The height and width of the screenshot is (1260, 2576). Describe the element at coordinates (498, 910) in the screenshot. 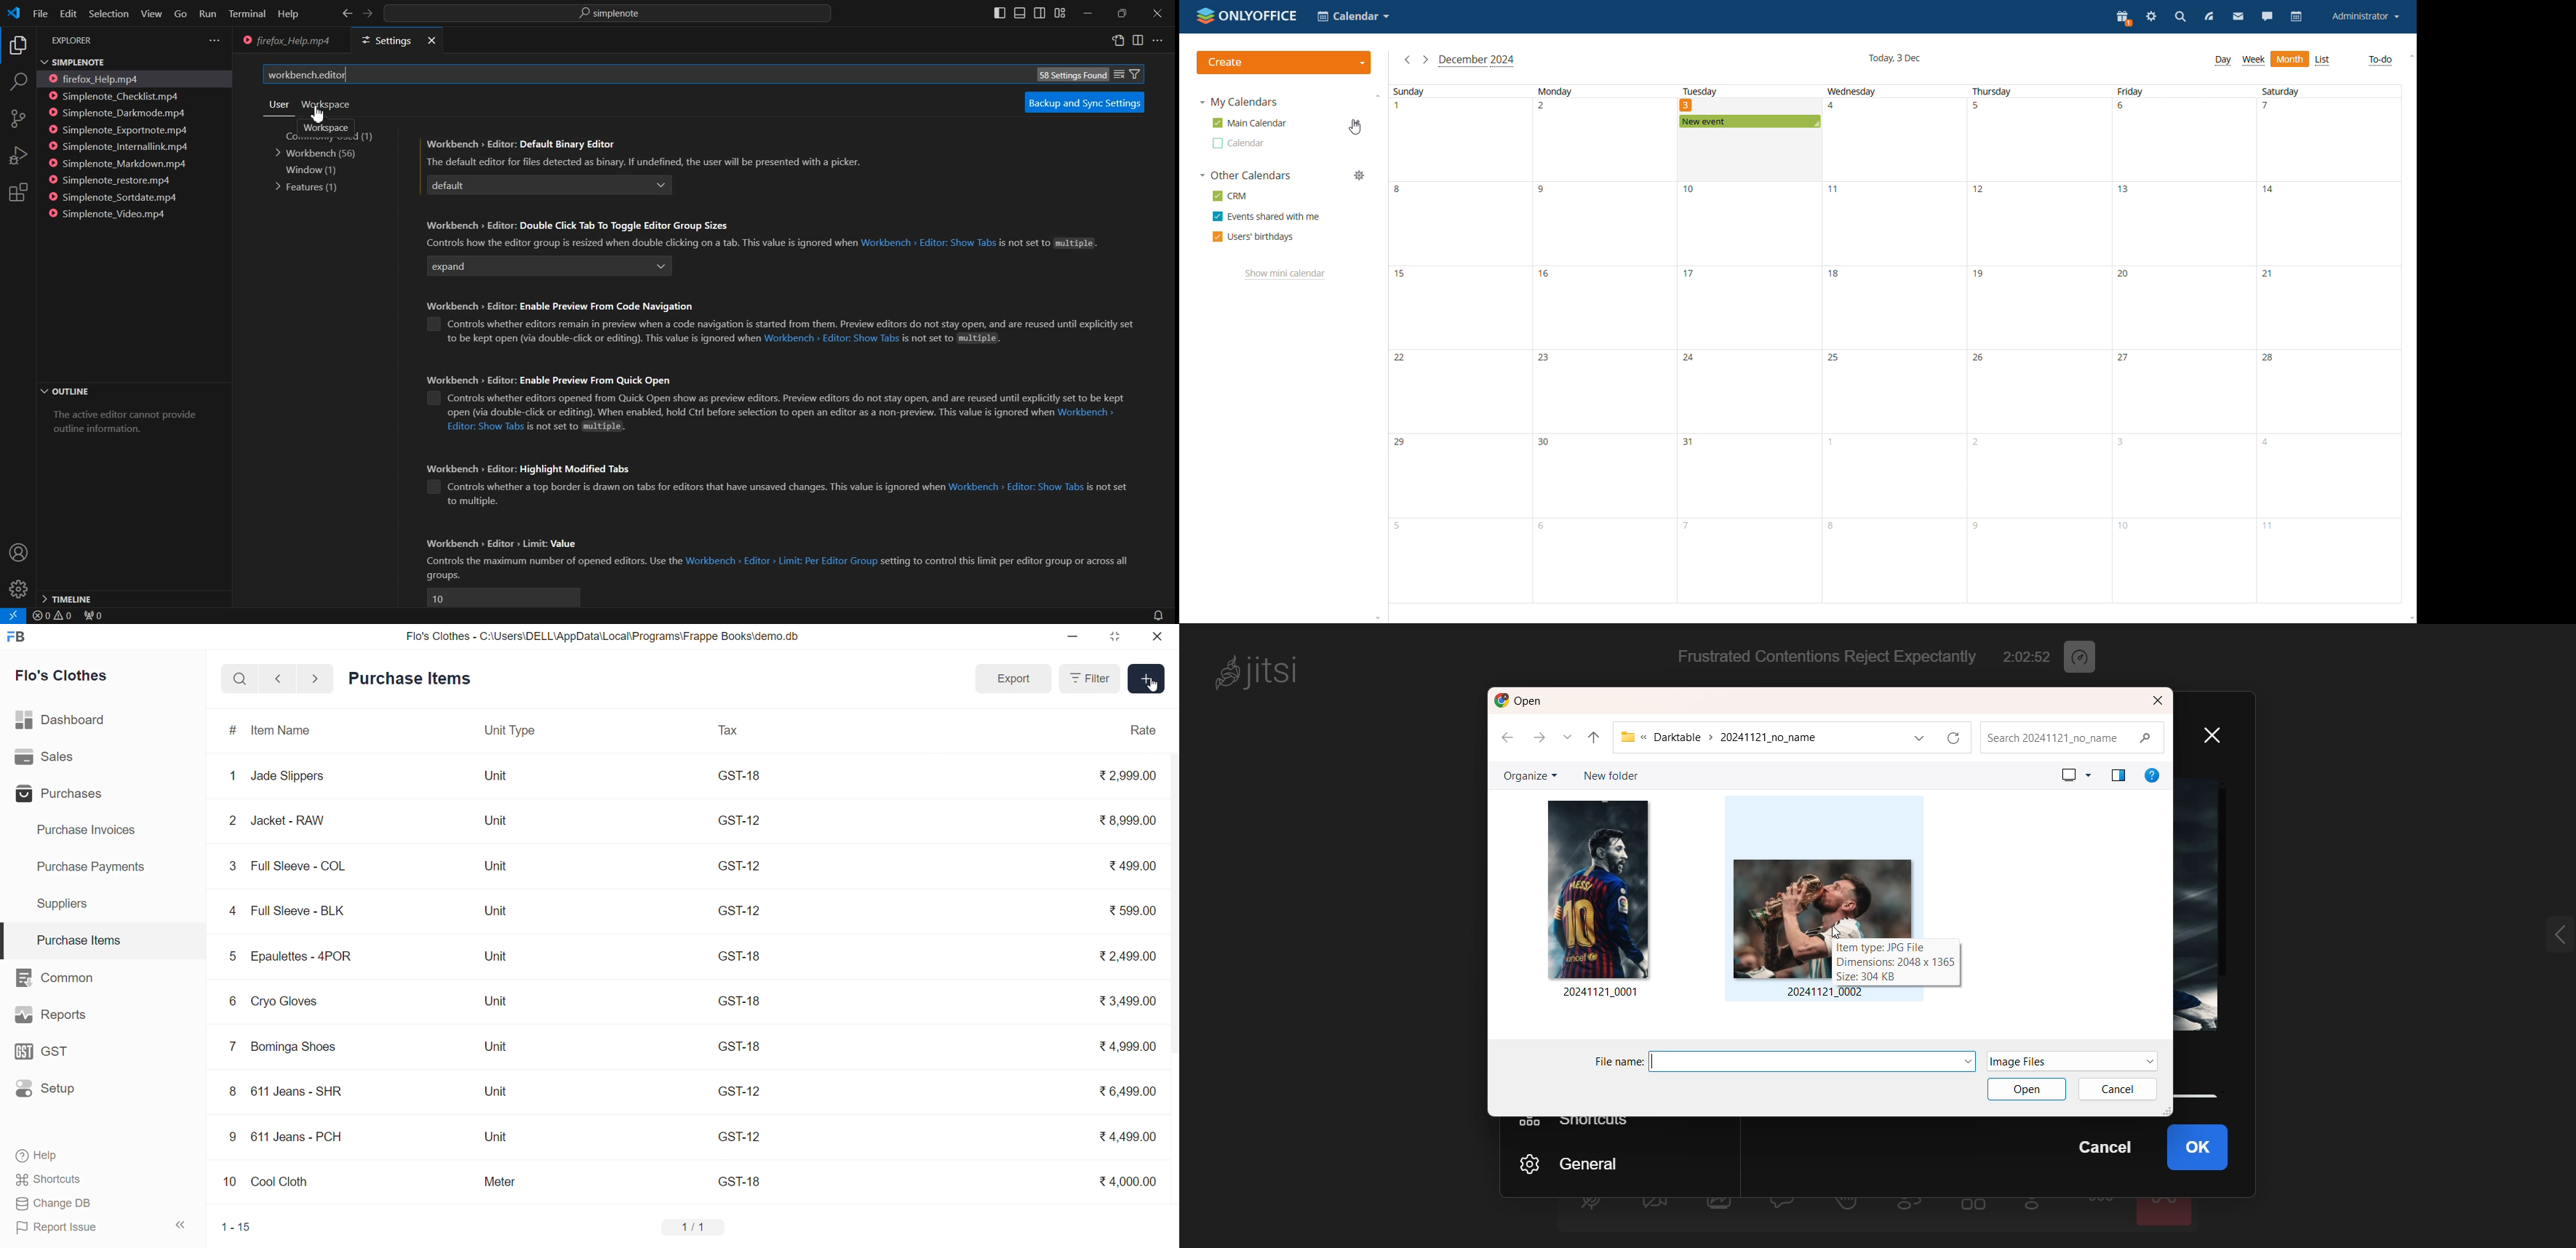

I see `Unit` at that location.